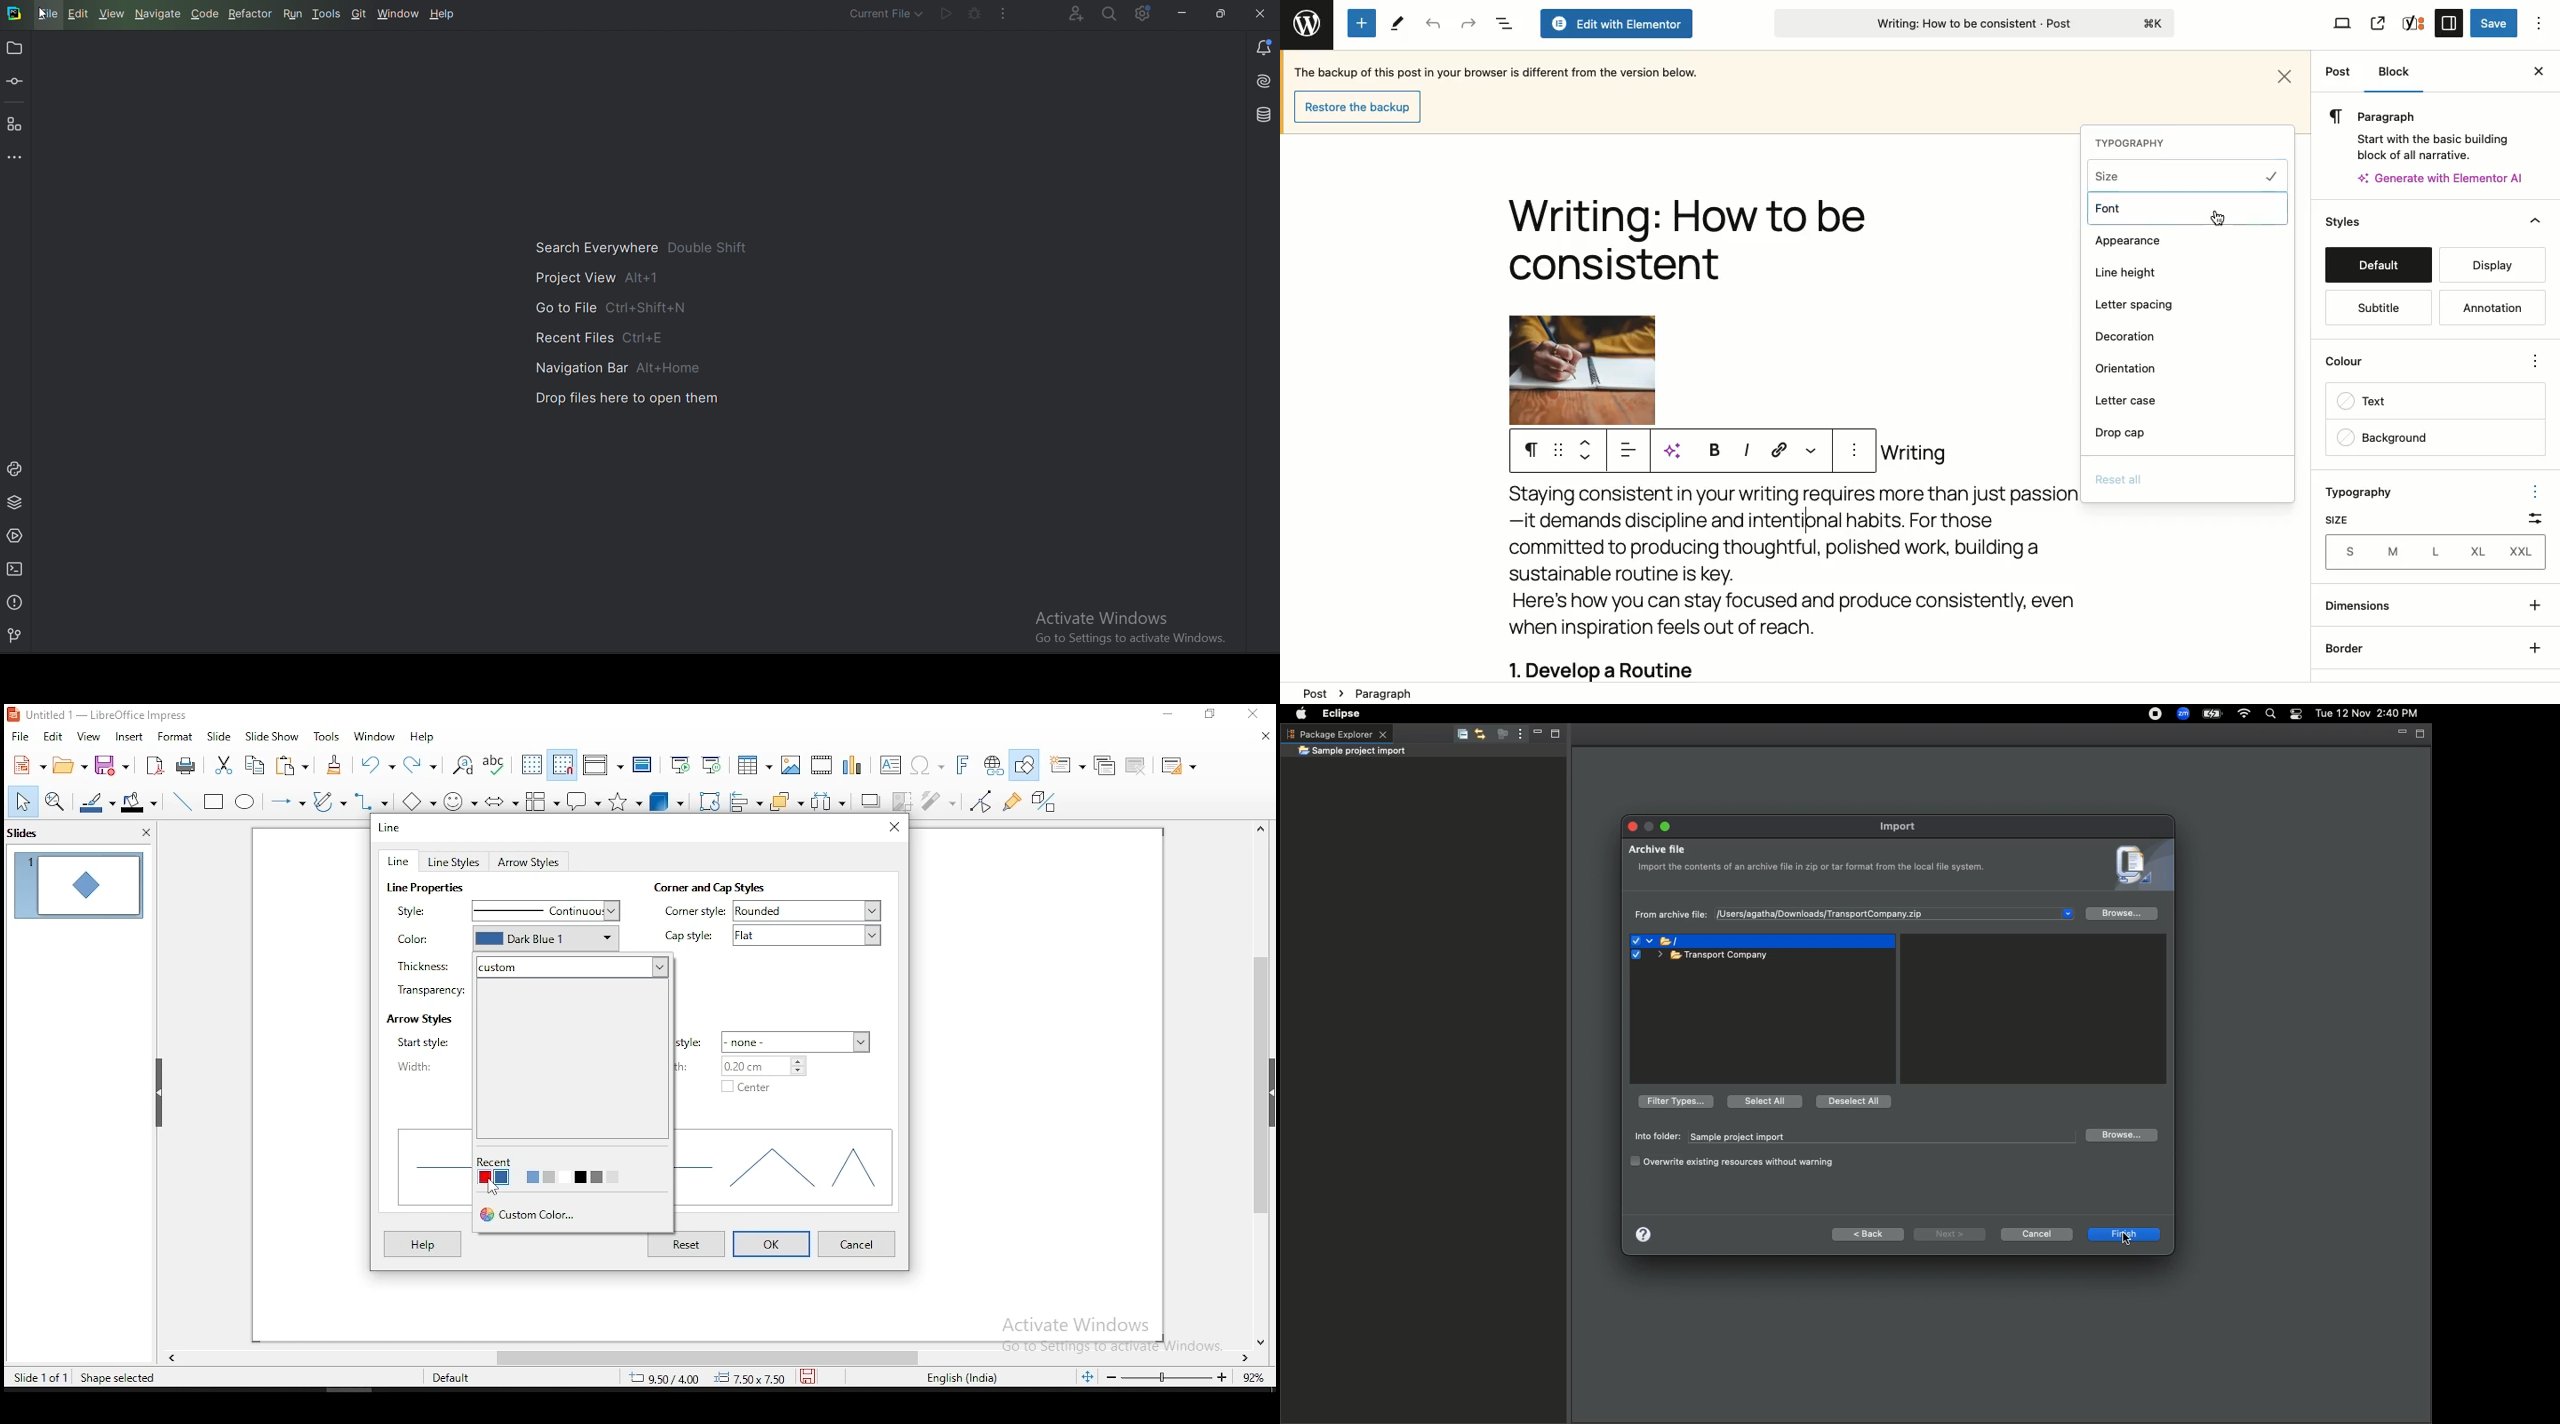  I want to click on Git, so click(19, 635).